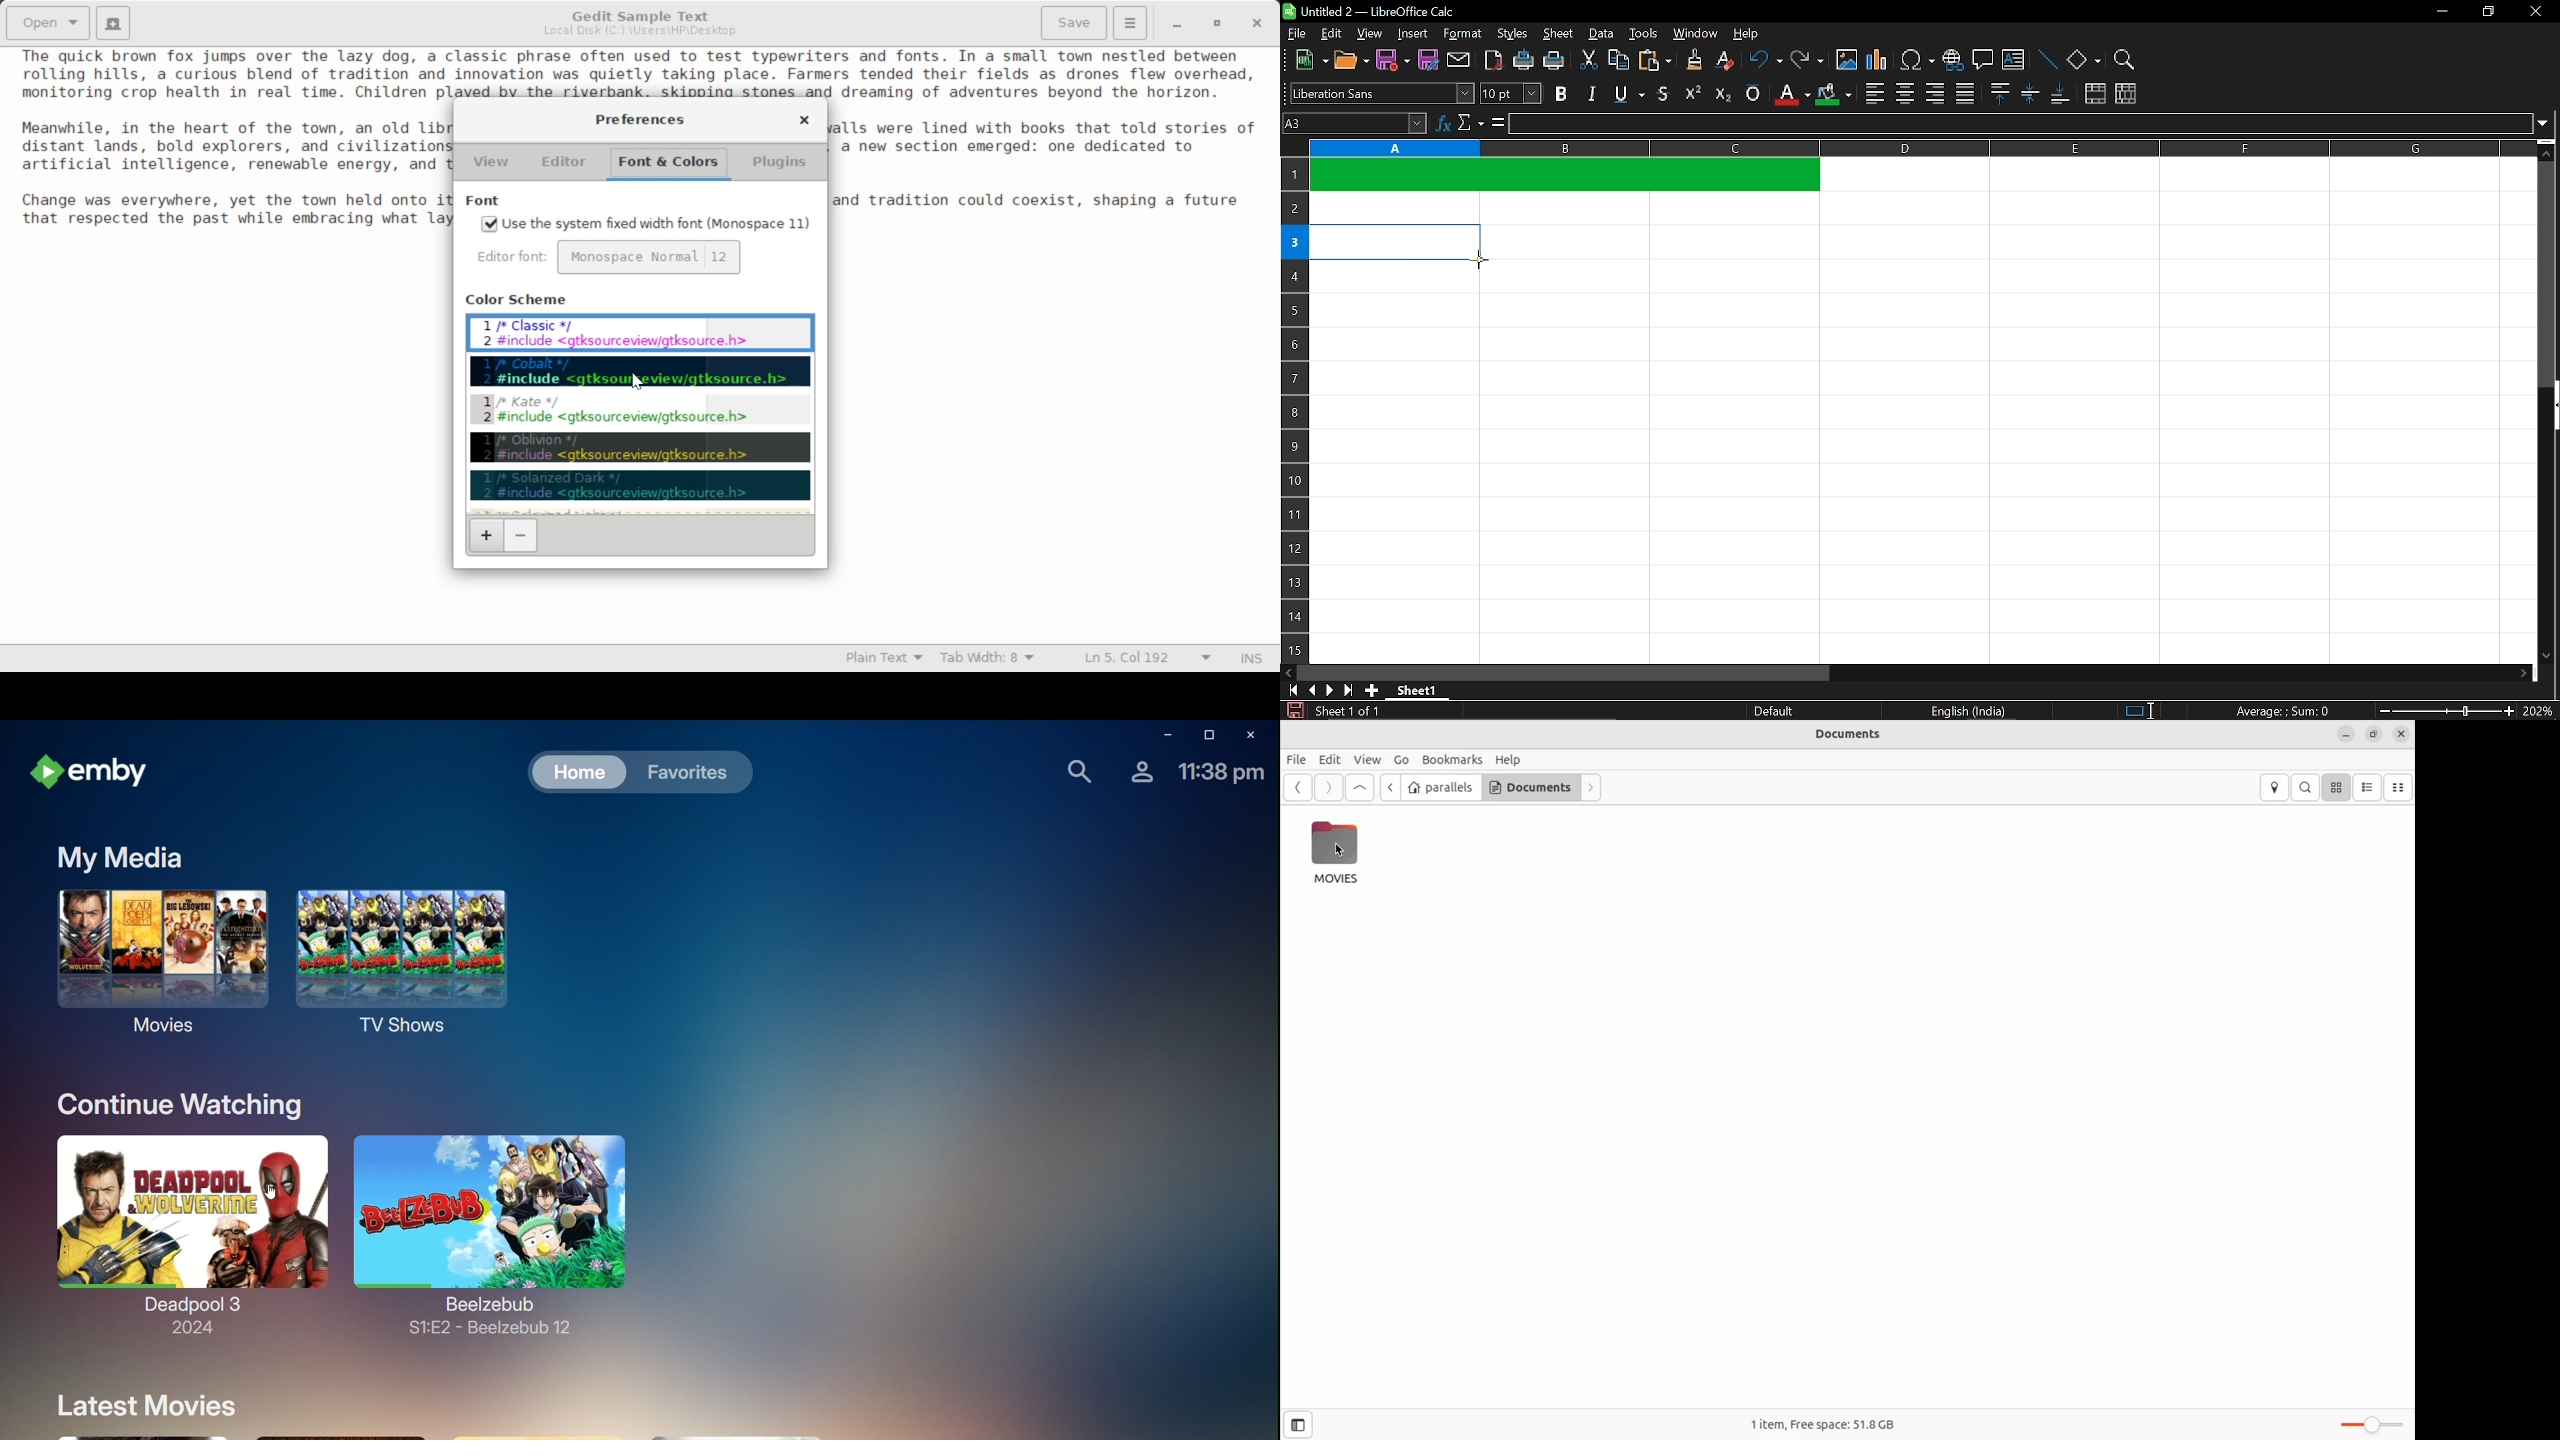 Image resolution: width=2576 pixels, height=1456 pixels. What do you see at coordinates (274, 1193) in the screenshot?
I see `cursor` at bounding box center [274, 1193].